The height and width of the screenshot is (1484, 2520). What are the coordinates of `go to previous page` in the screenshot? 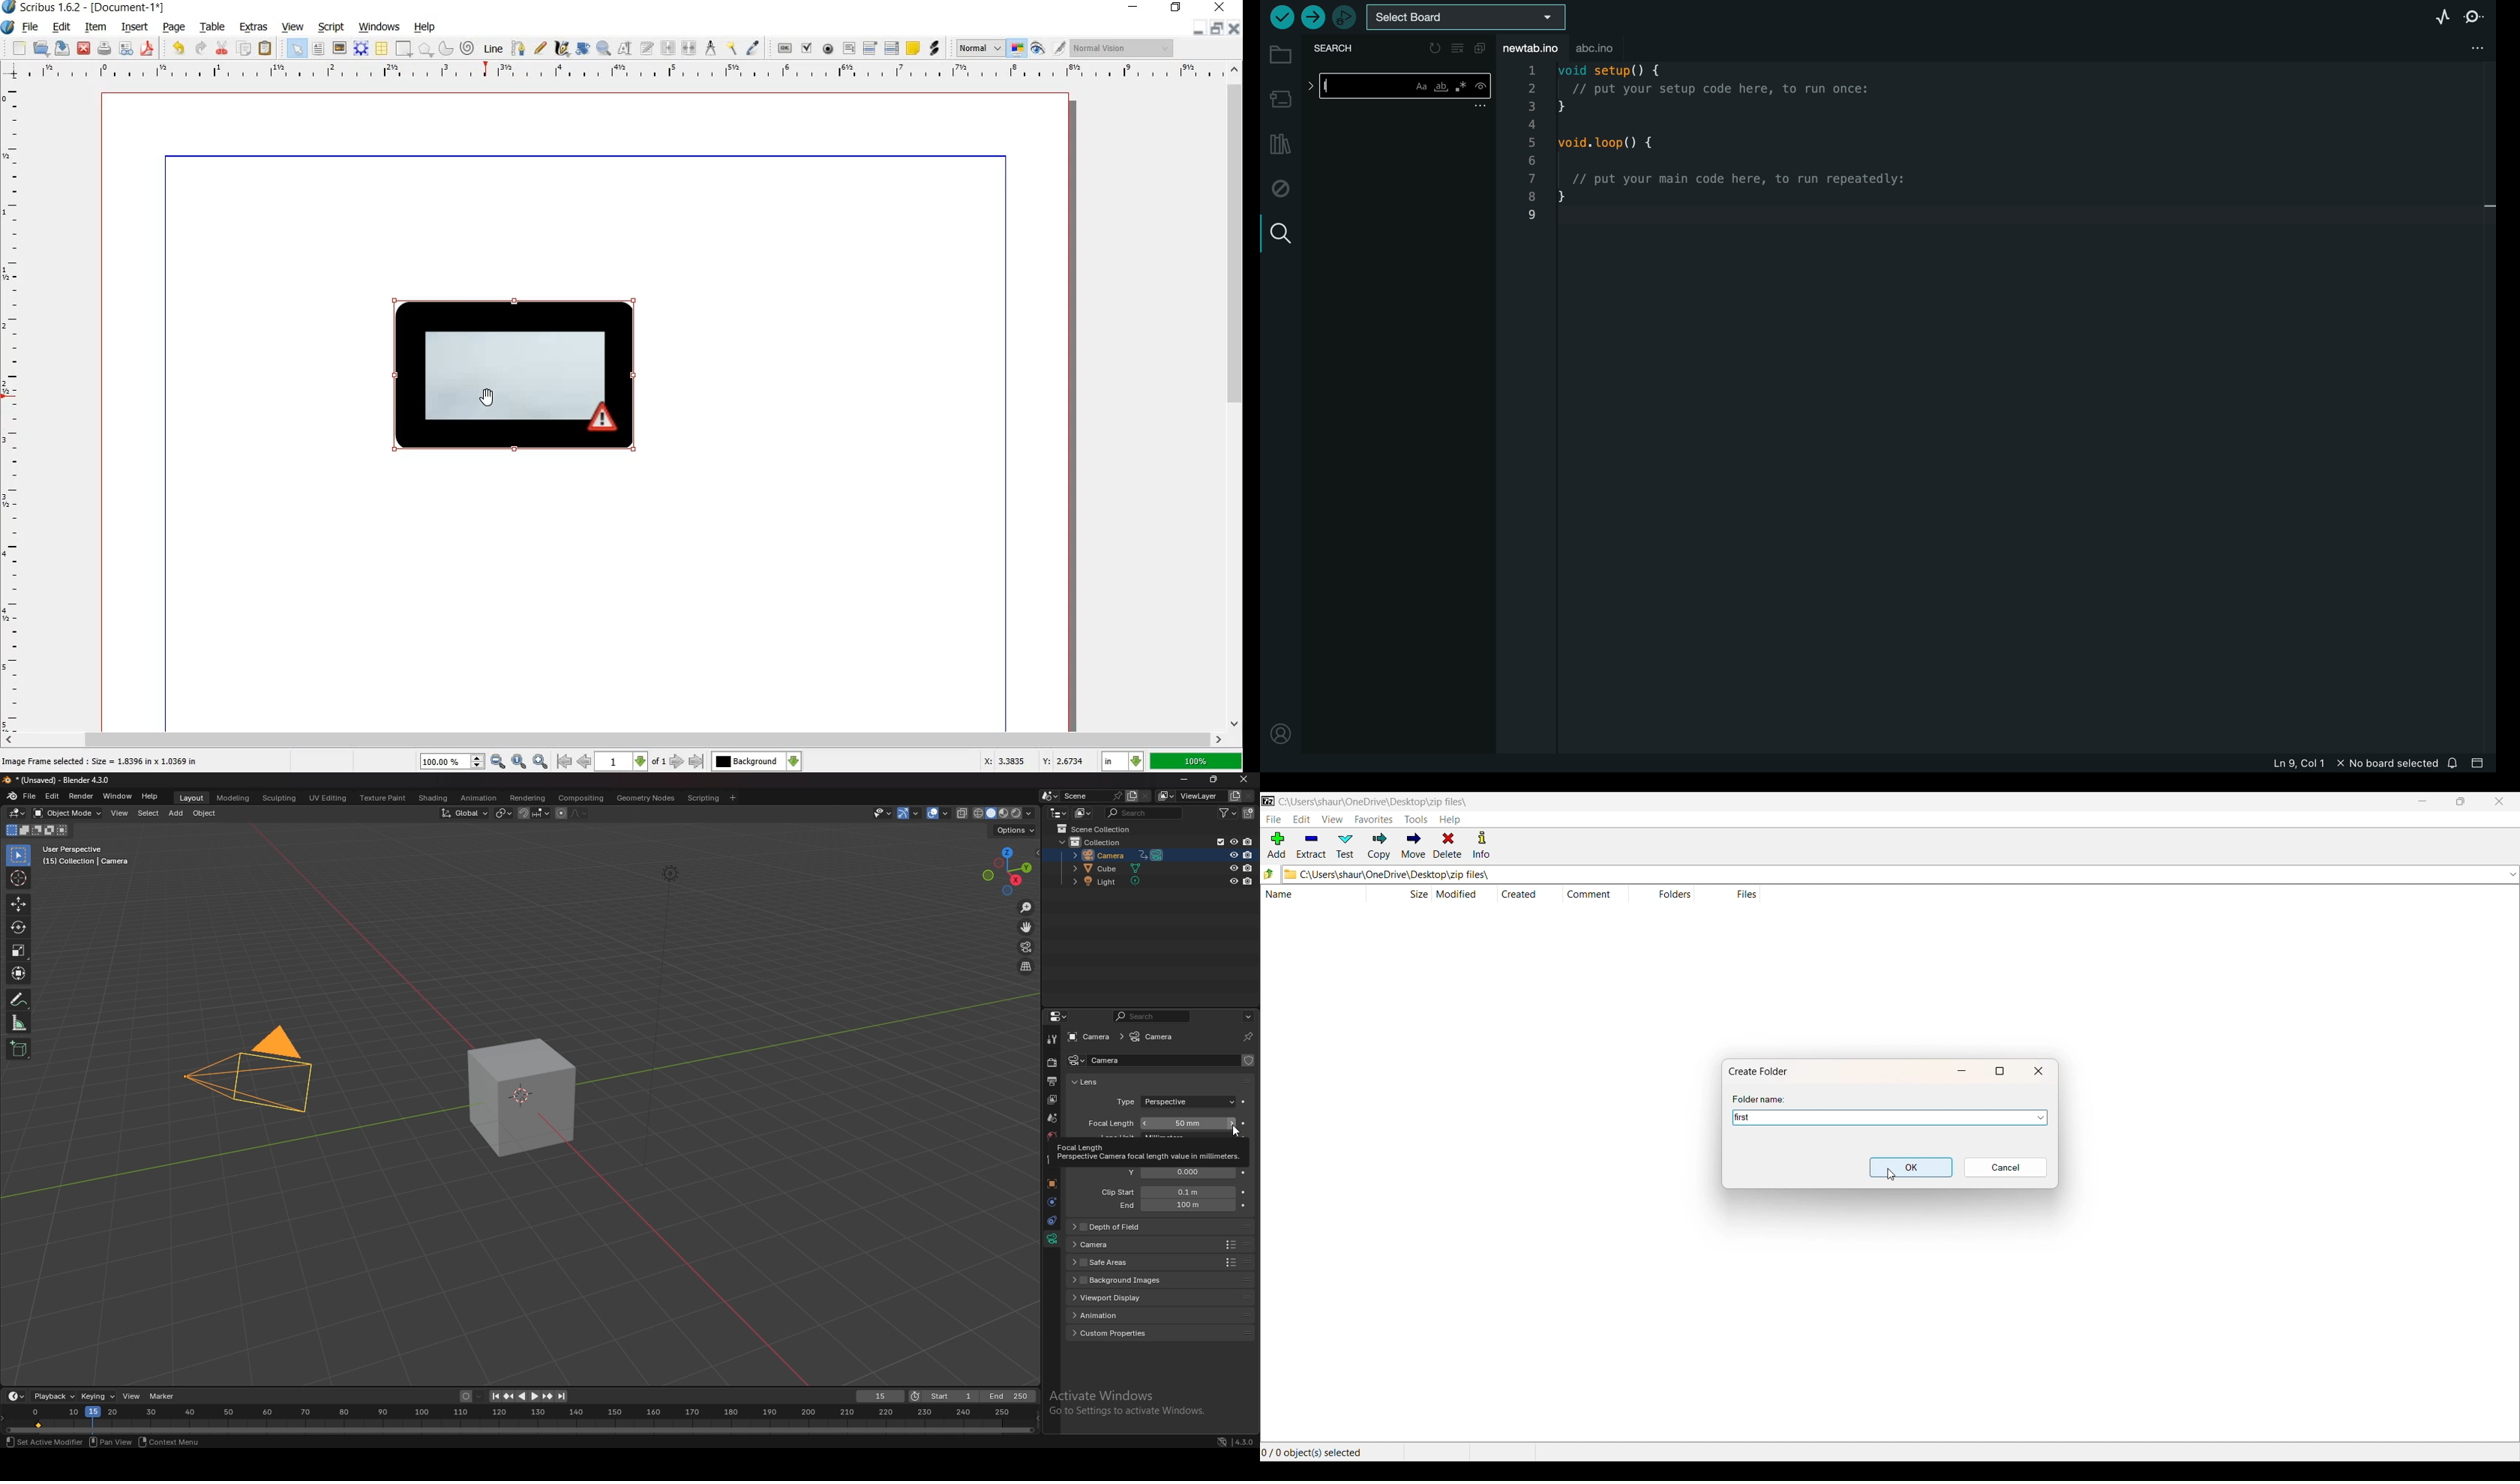 It's located at (584, 761).